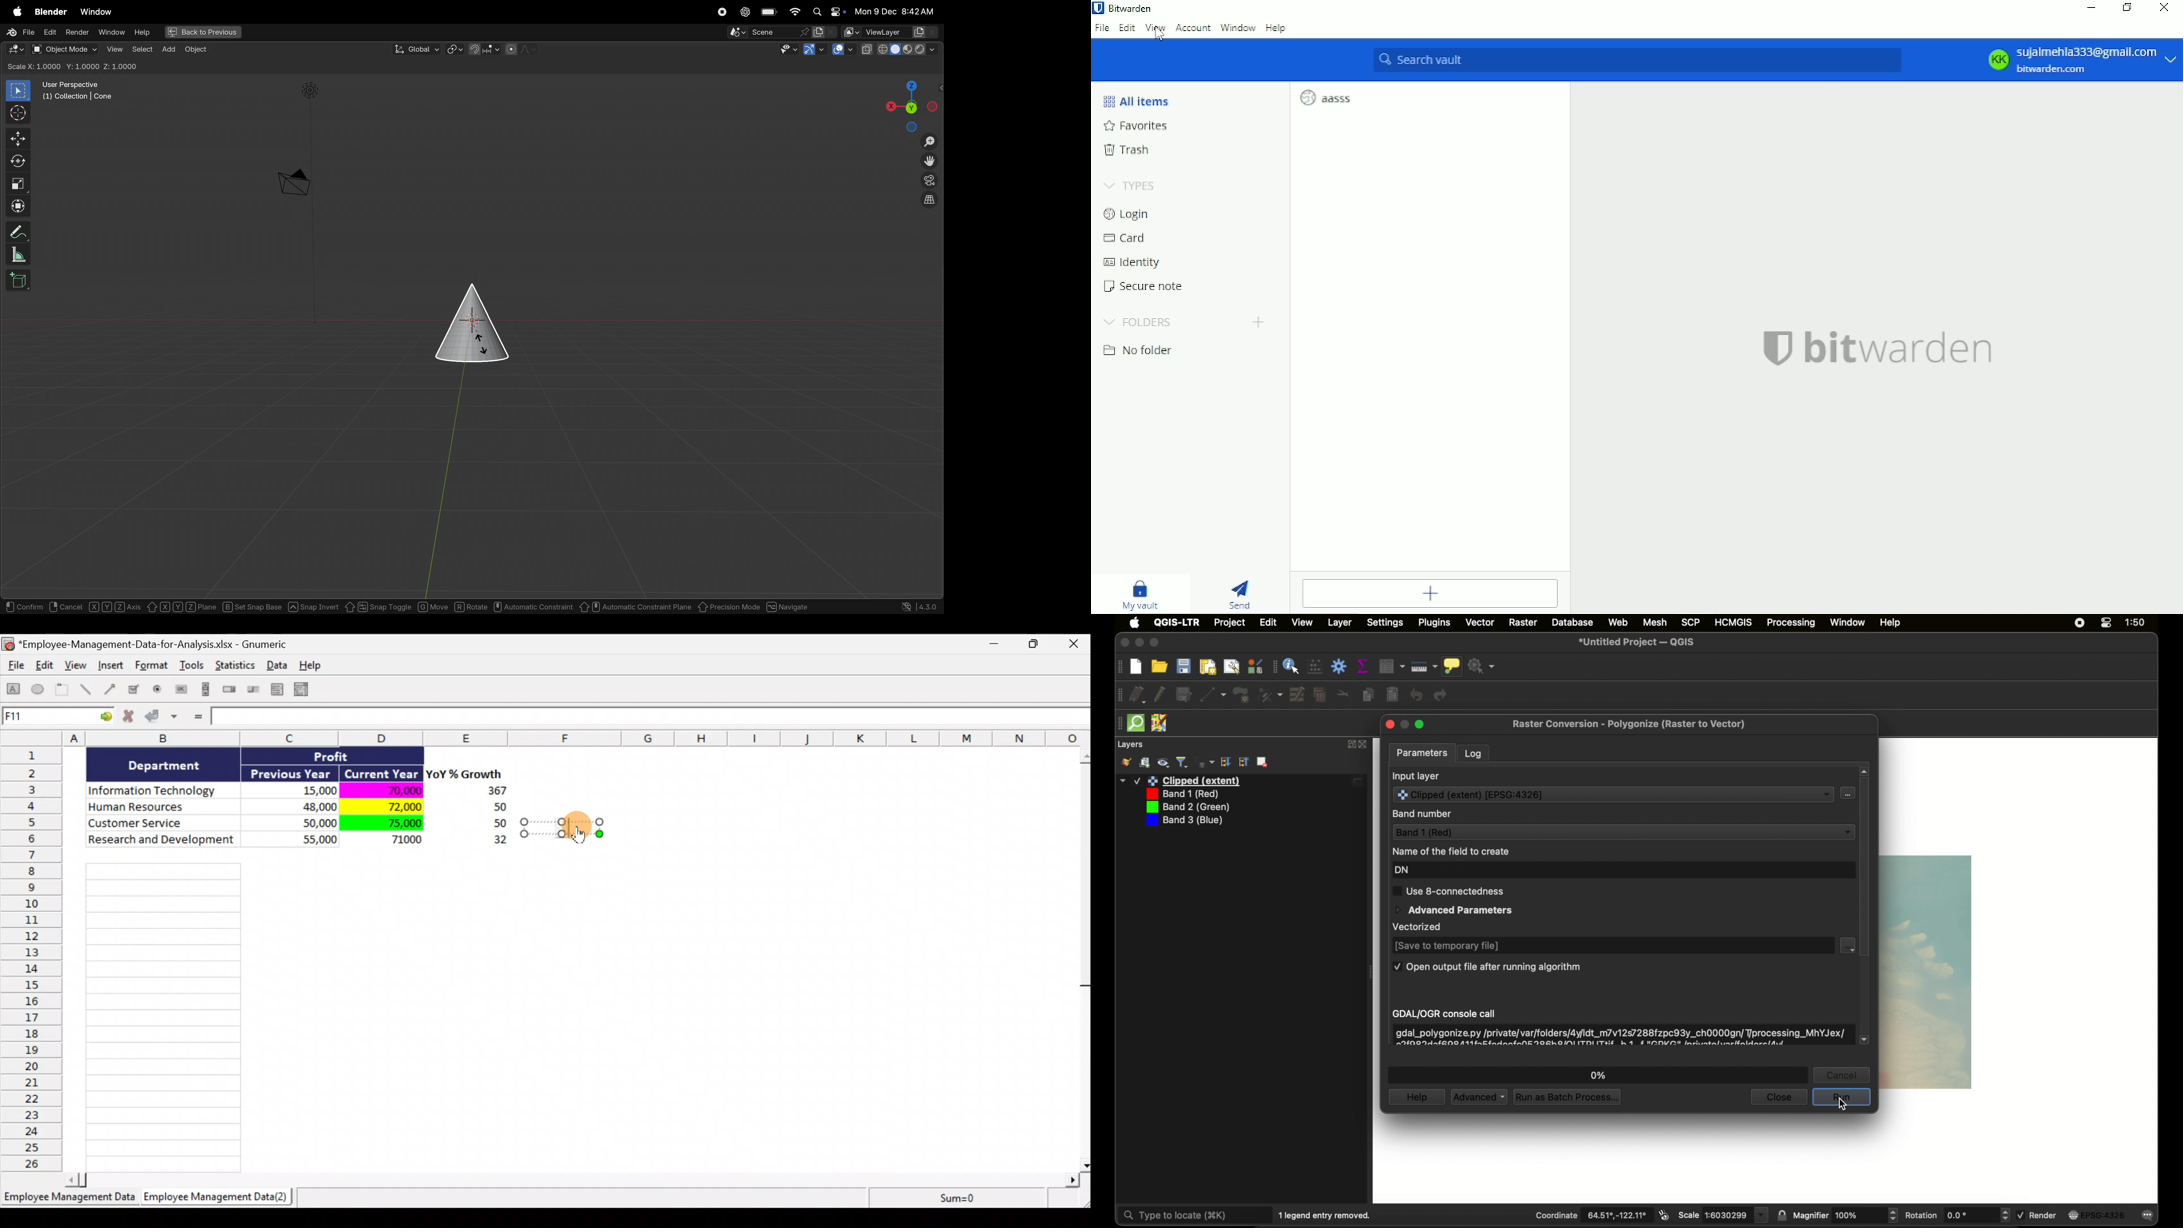 The height and width of the screenshot is (1232, 2184). I want to click on Help, so click(317, 665).